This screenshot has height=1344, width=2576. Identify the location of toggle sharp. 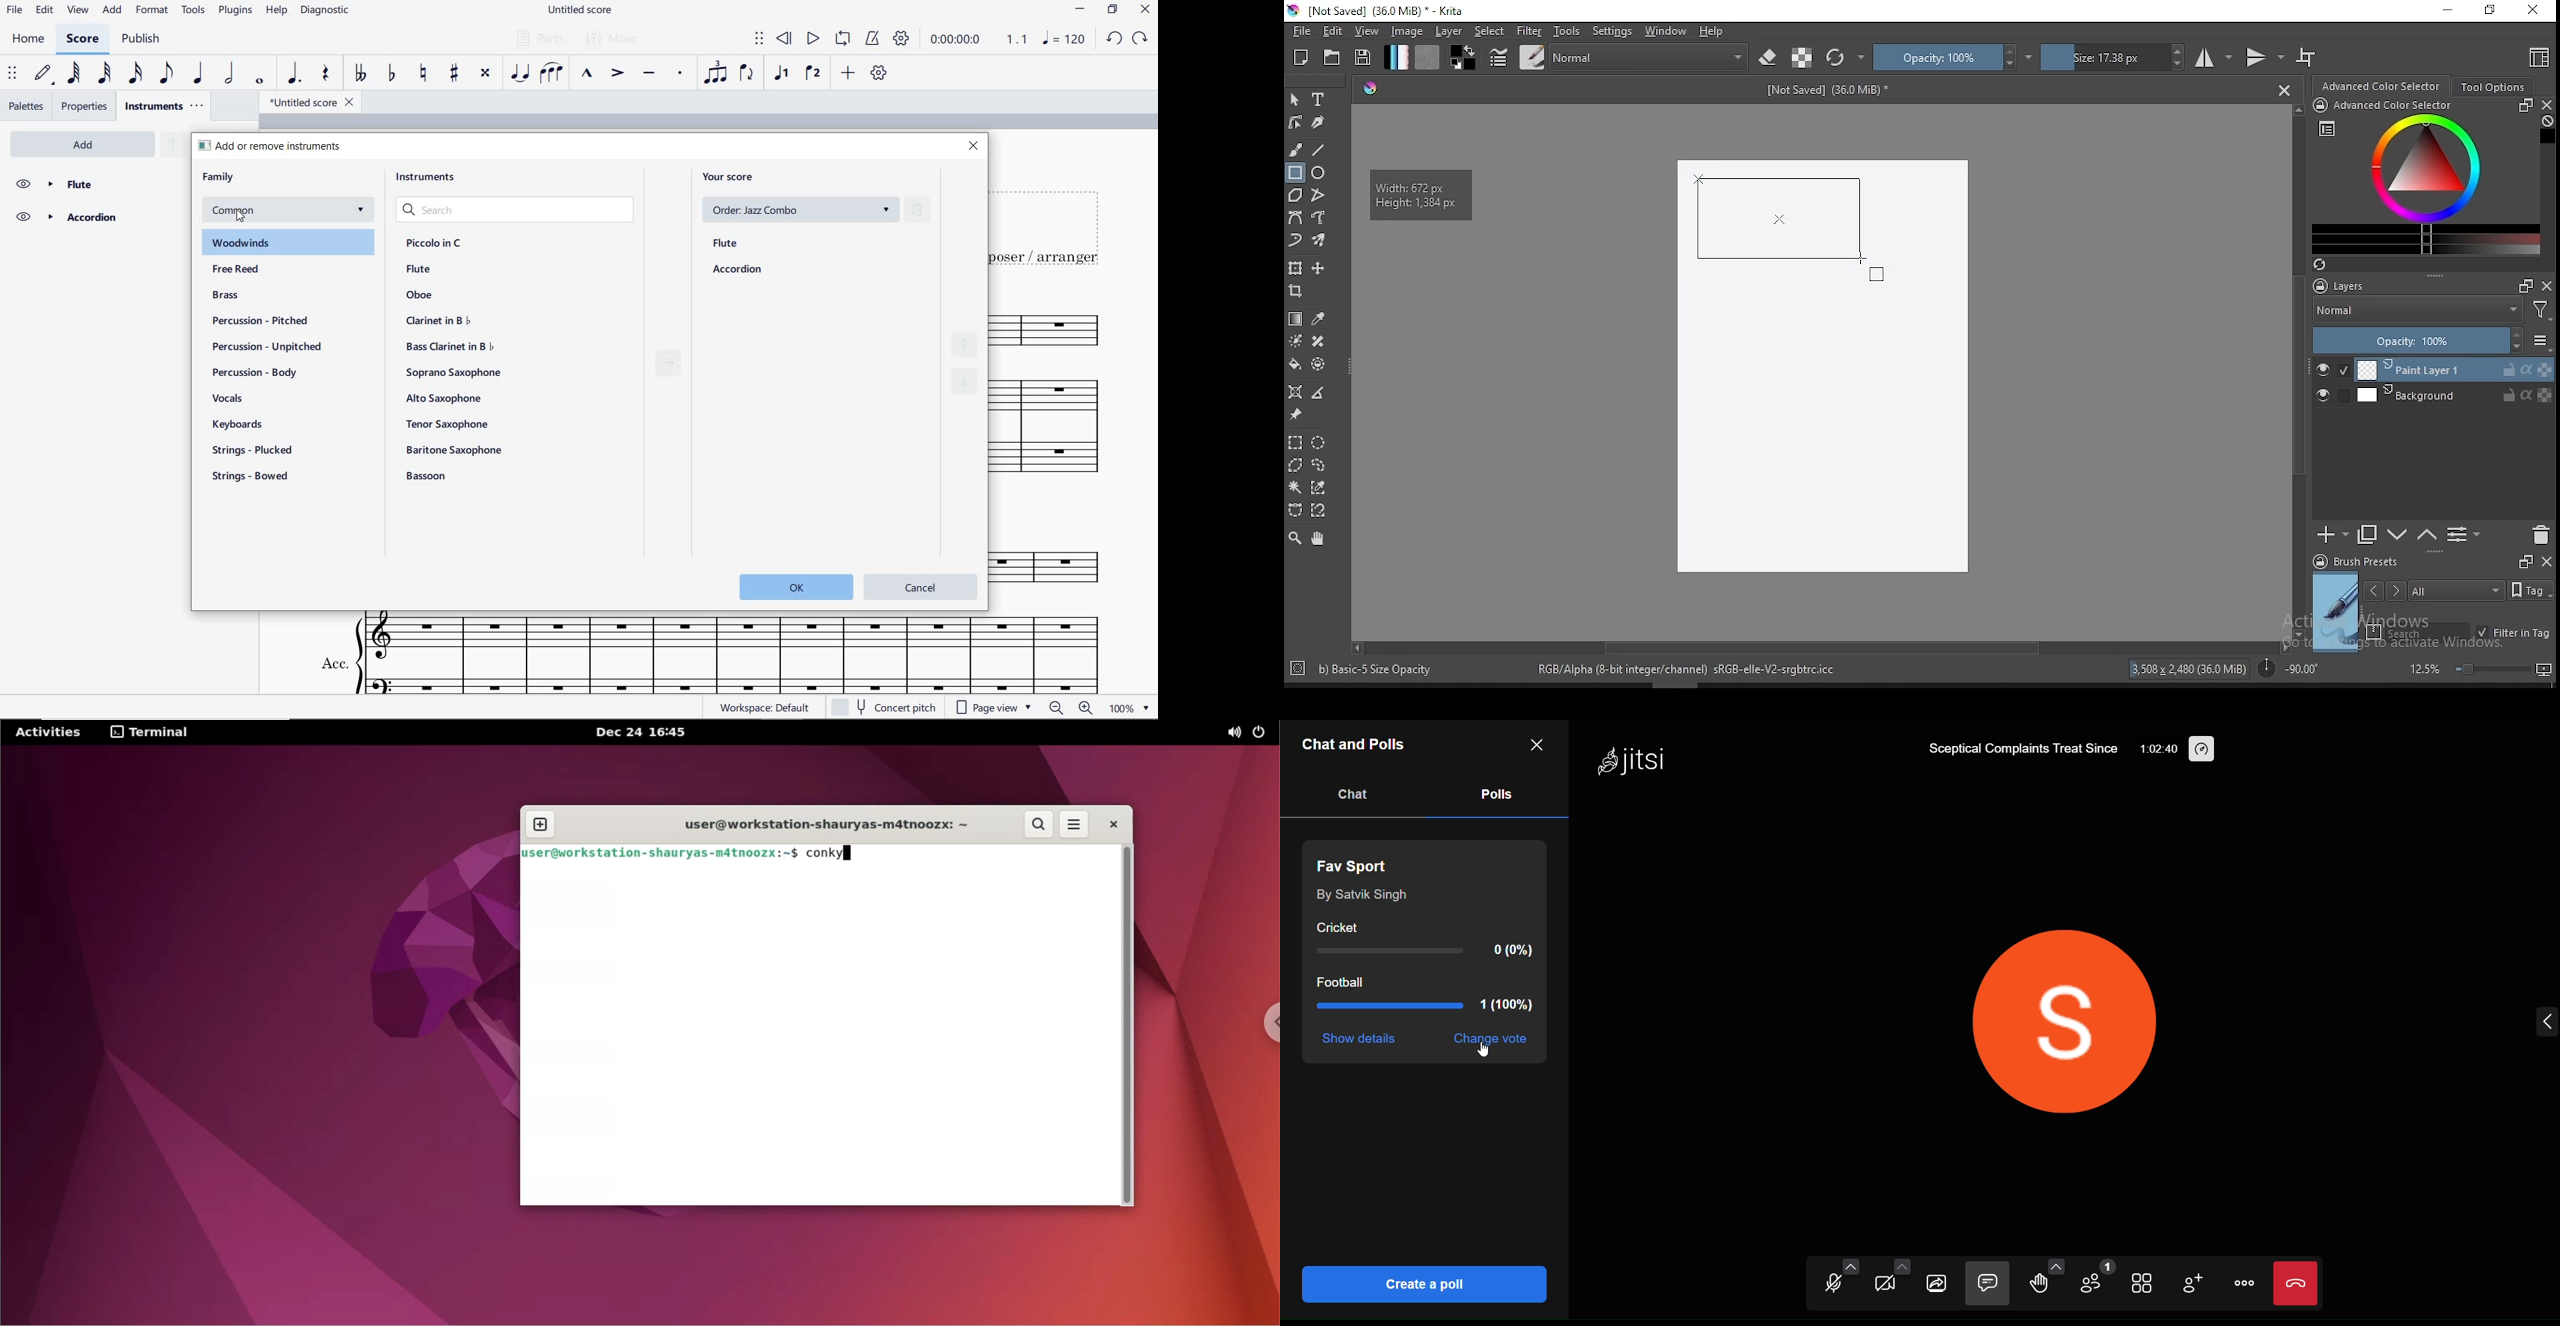
(454, 74).